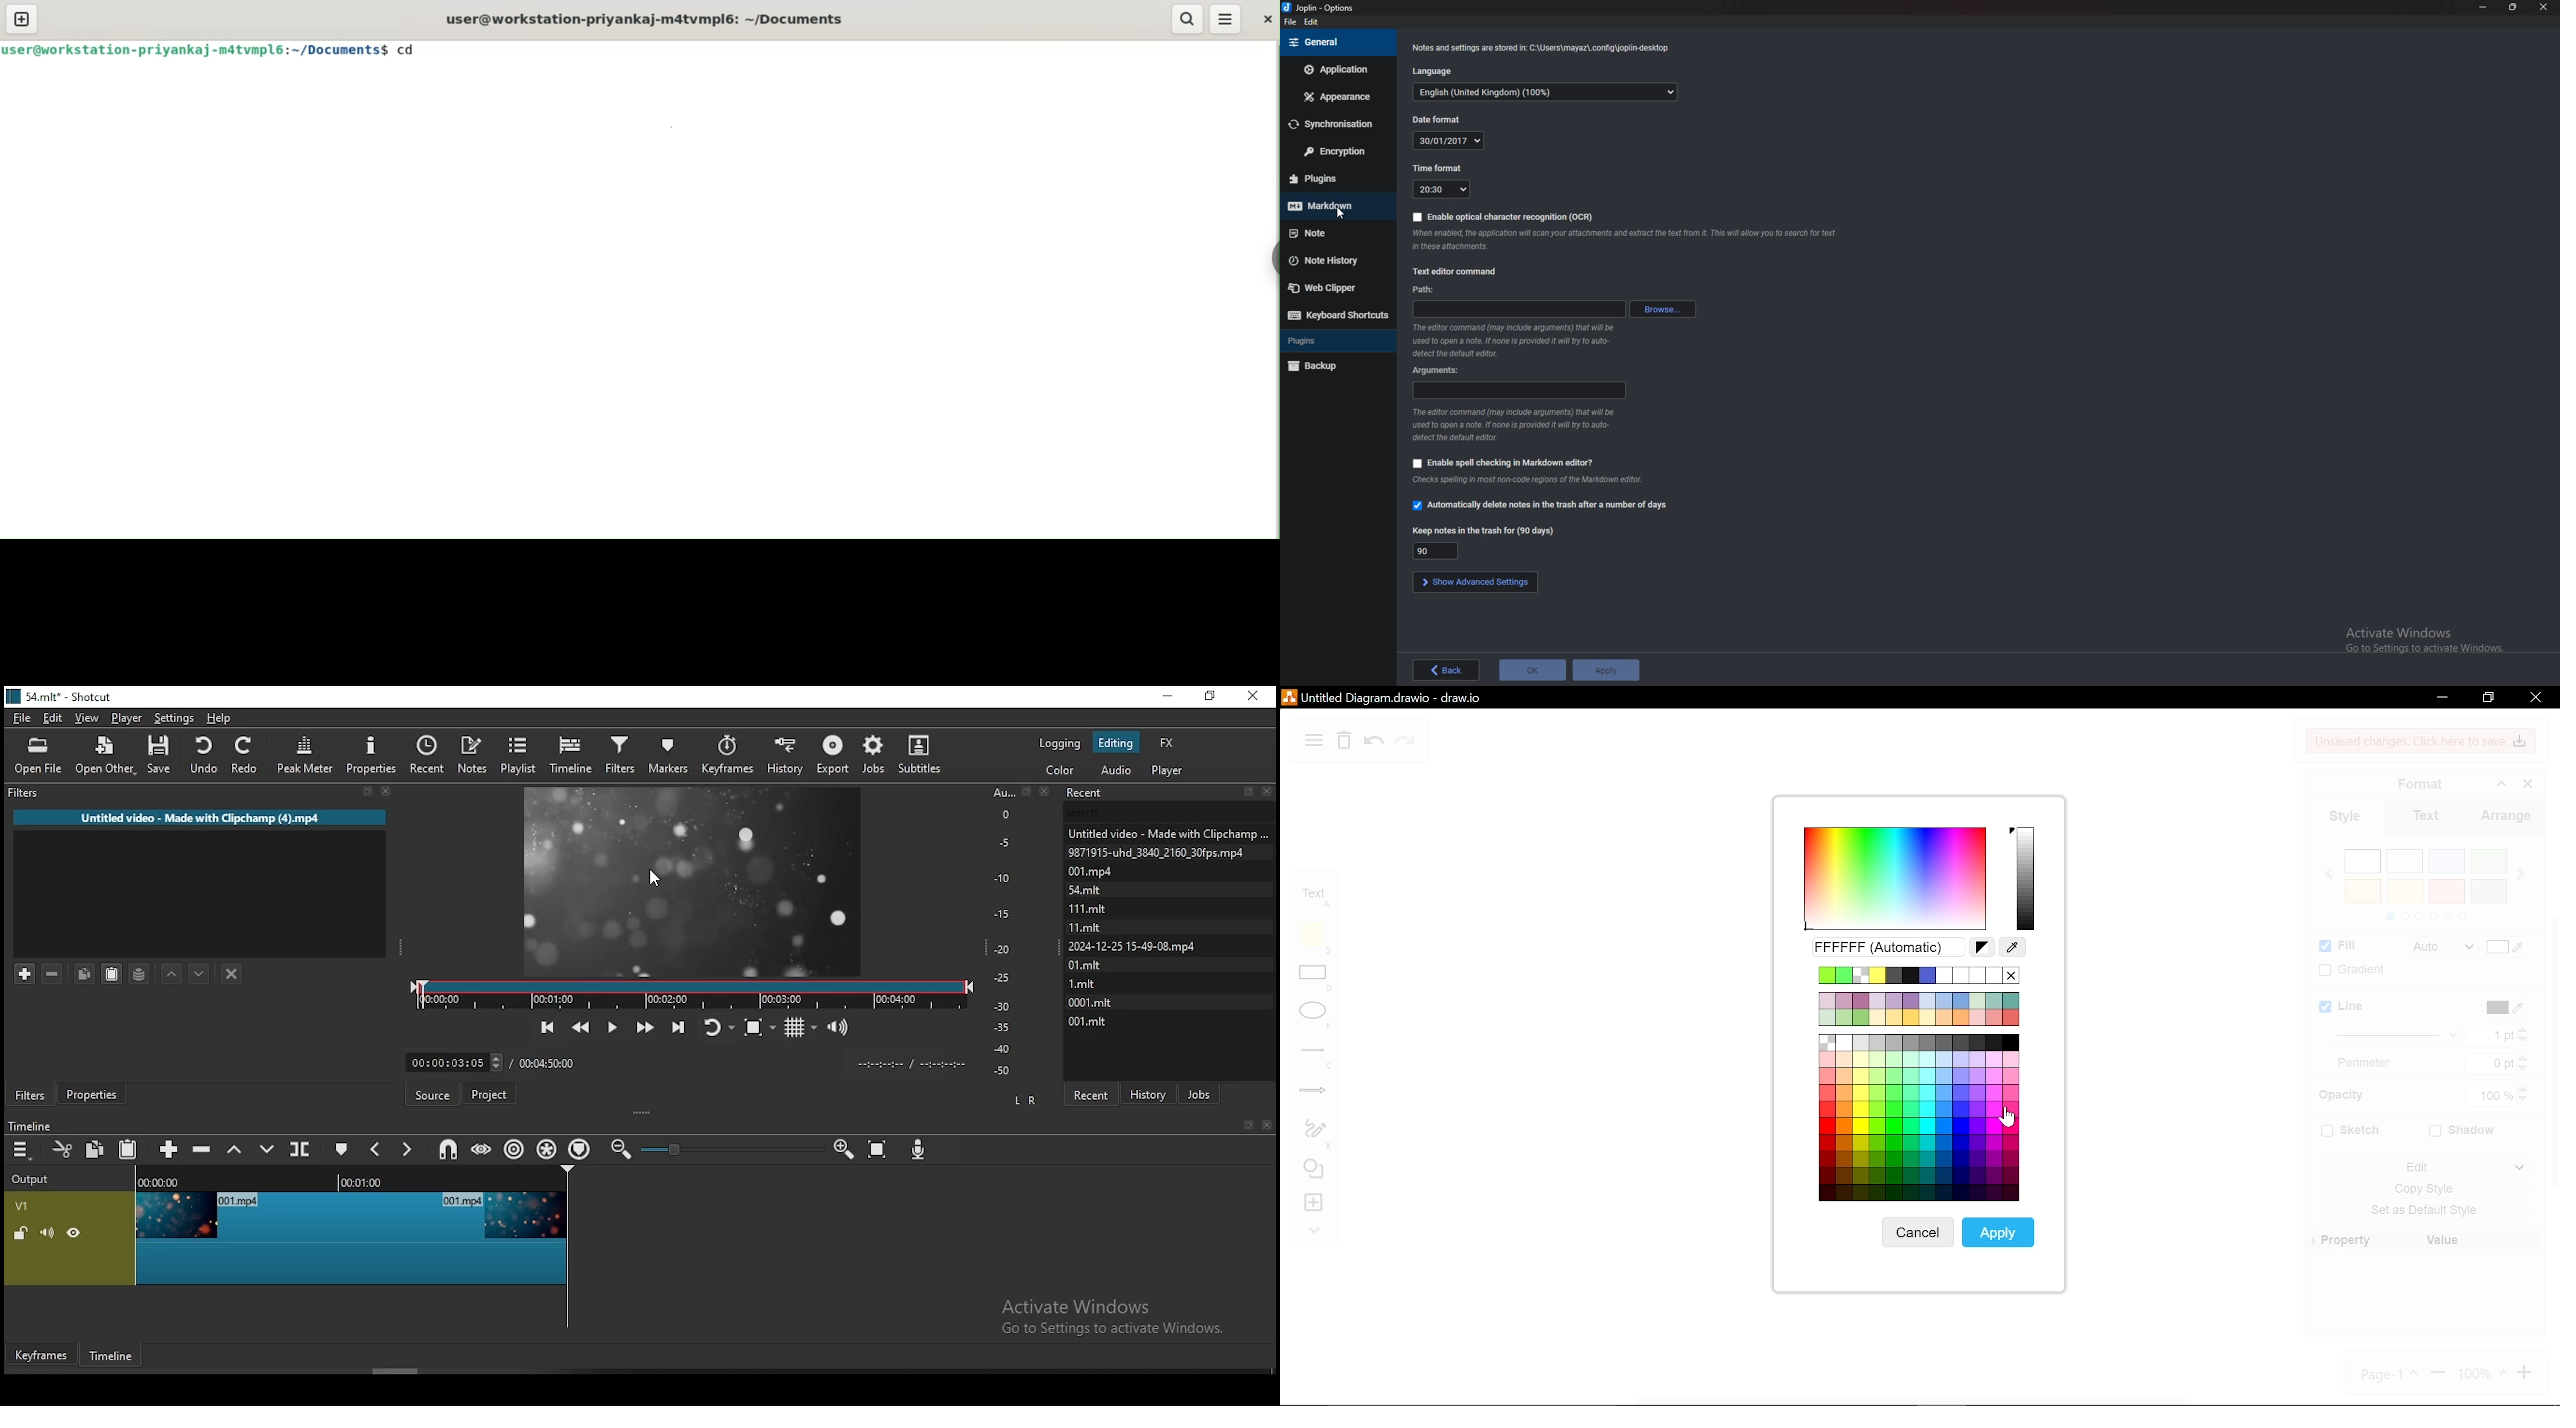 Image resolution: width=2576 pixels, height=1428 pixels. What do you see at coordinates (1447, 141) in the screenshot?
I see `date format` at bounding box center [1447, 141].